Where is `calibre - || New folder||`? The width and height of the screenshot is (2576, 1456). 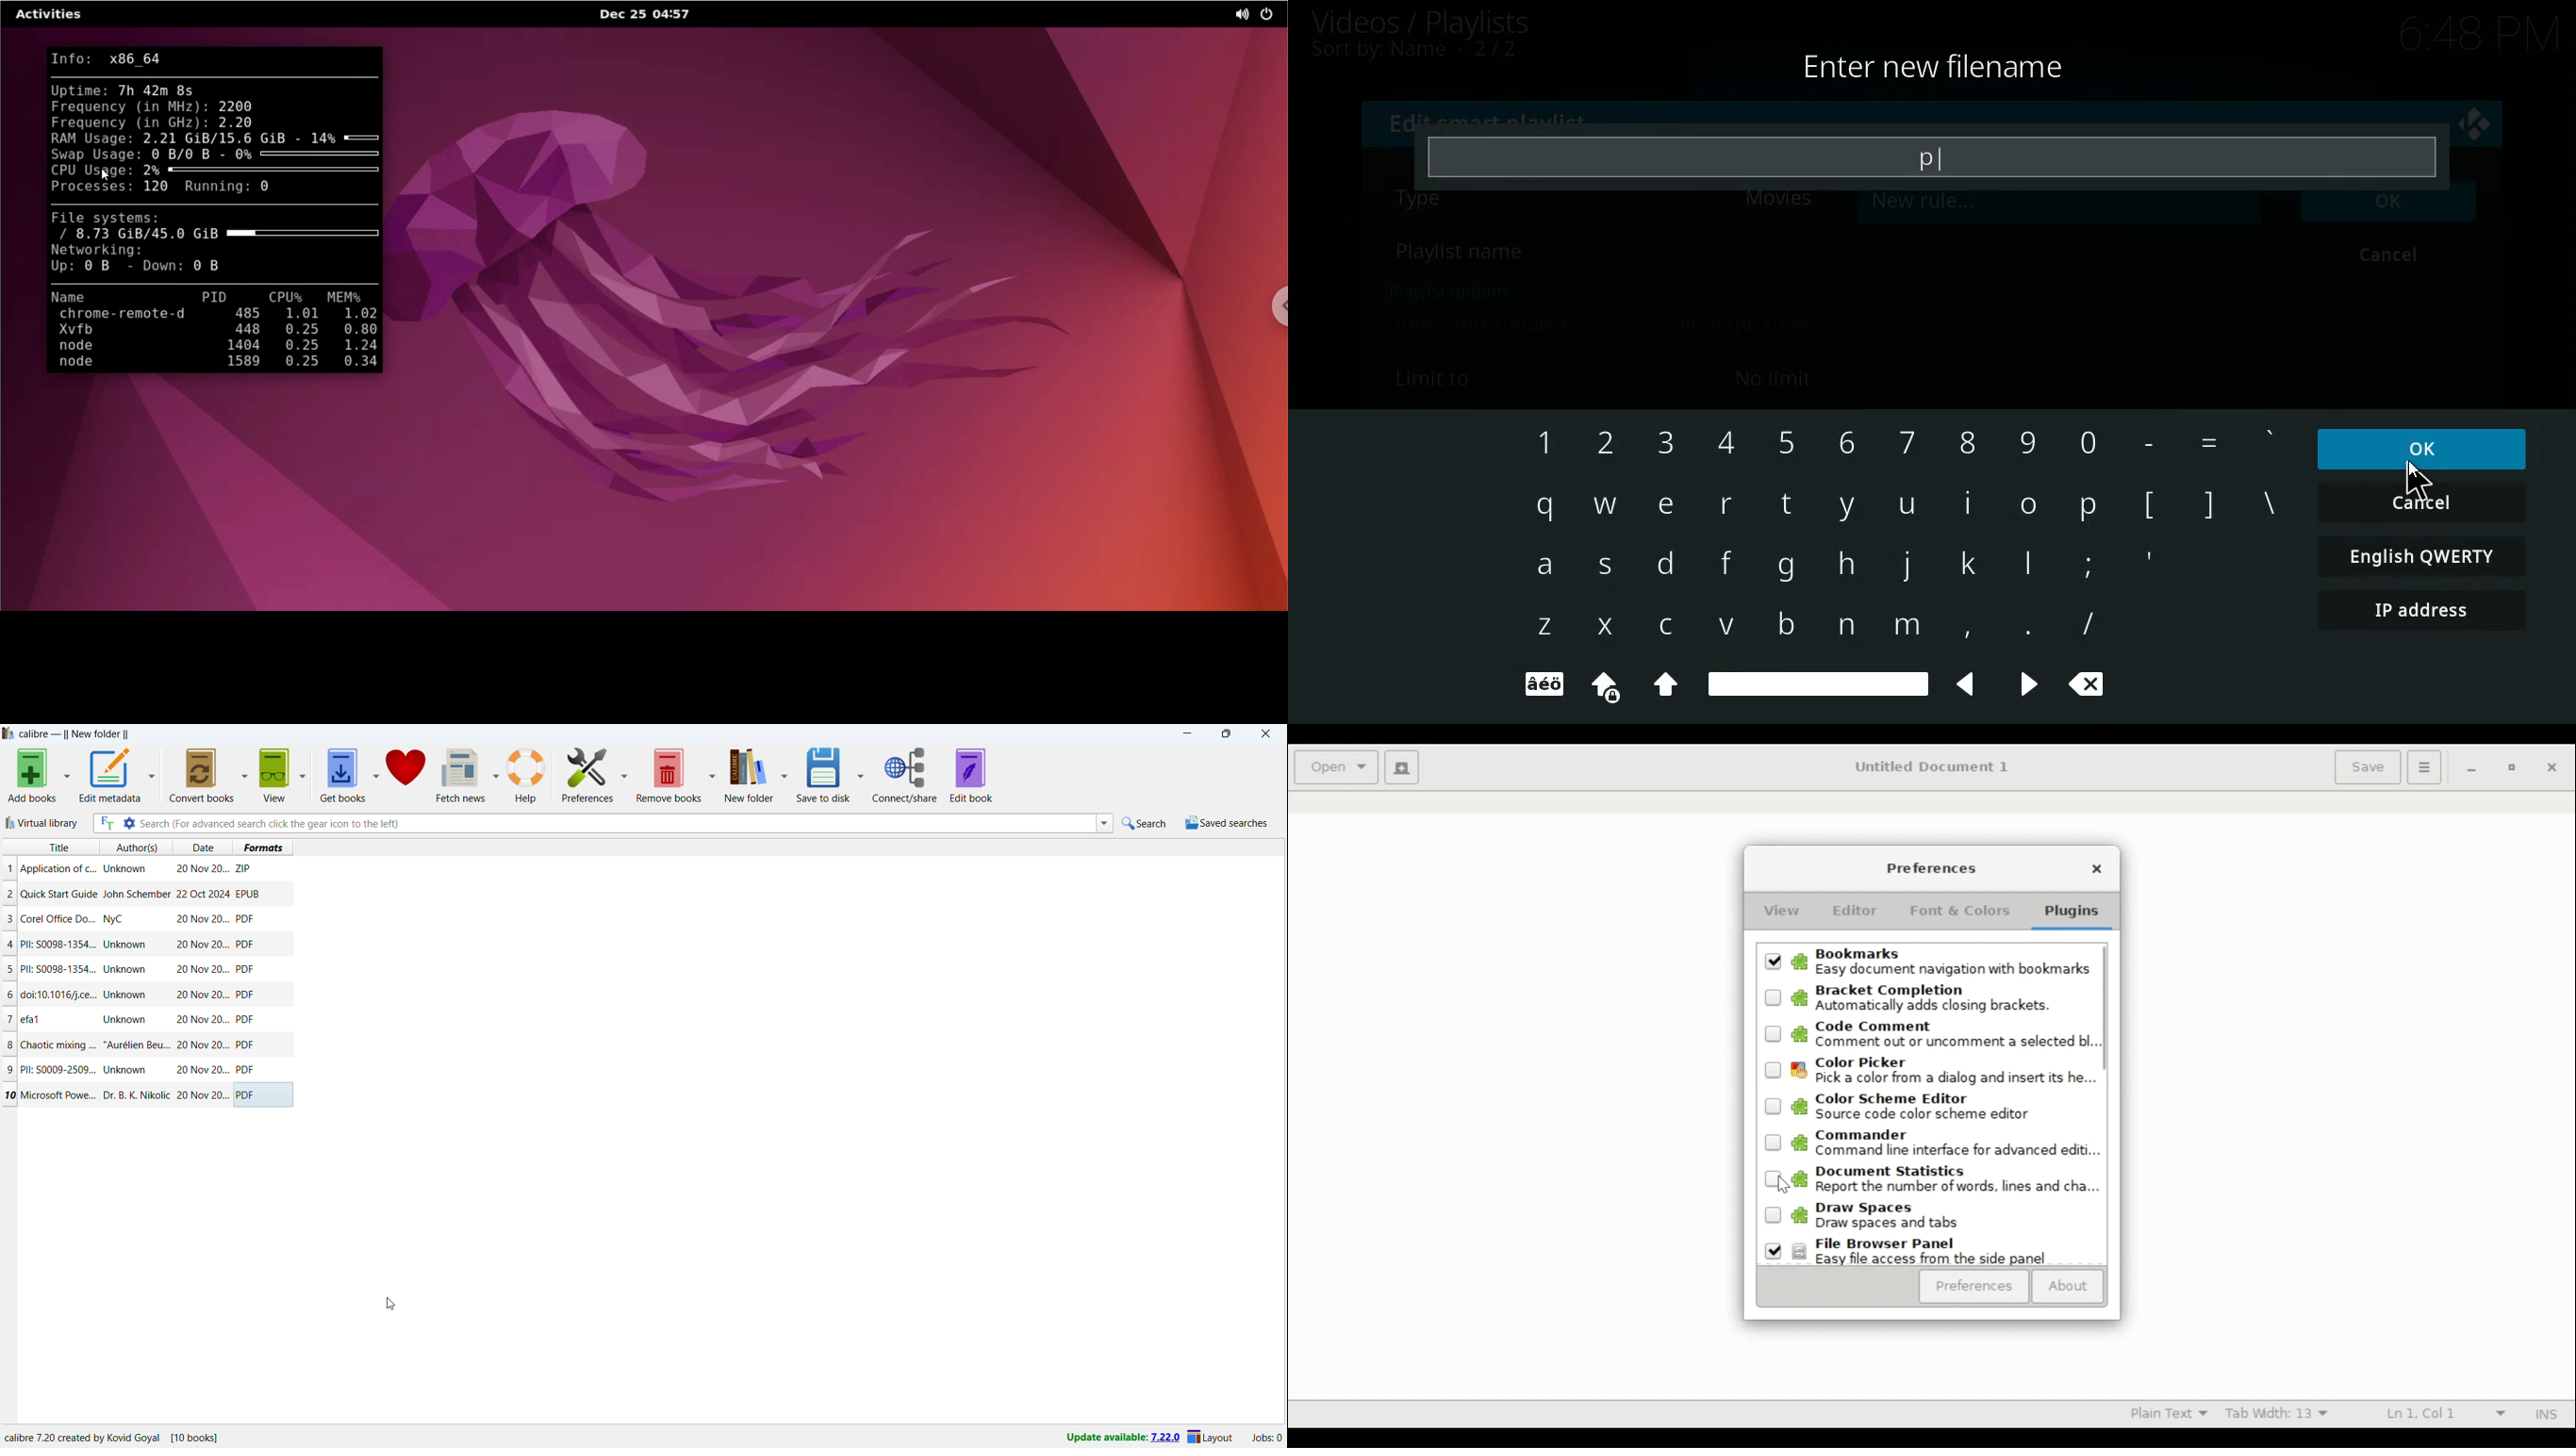 calibre - || New folder|| is located at coordinates (76, 734).